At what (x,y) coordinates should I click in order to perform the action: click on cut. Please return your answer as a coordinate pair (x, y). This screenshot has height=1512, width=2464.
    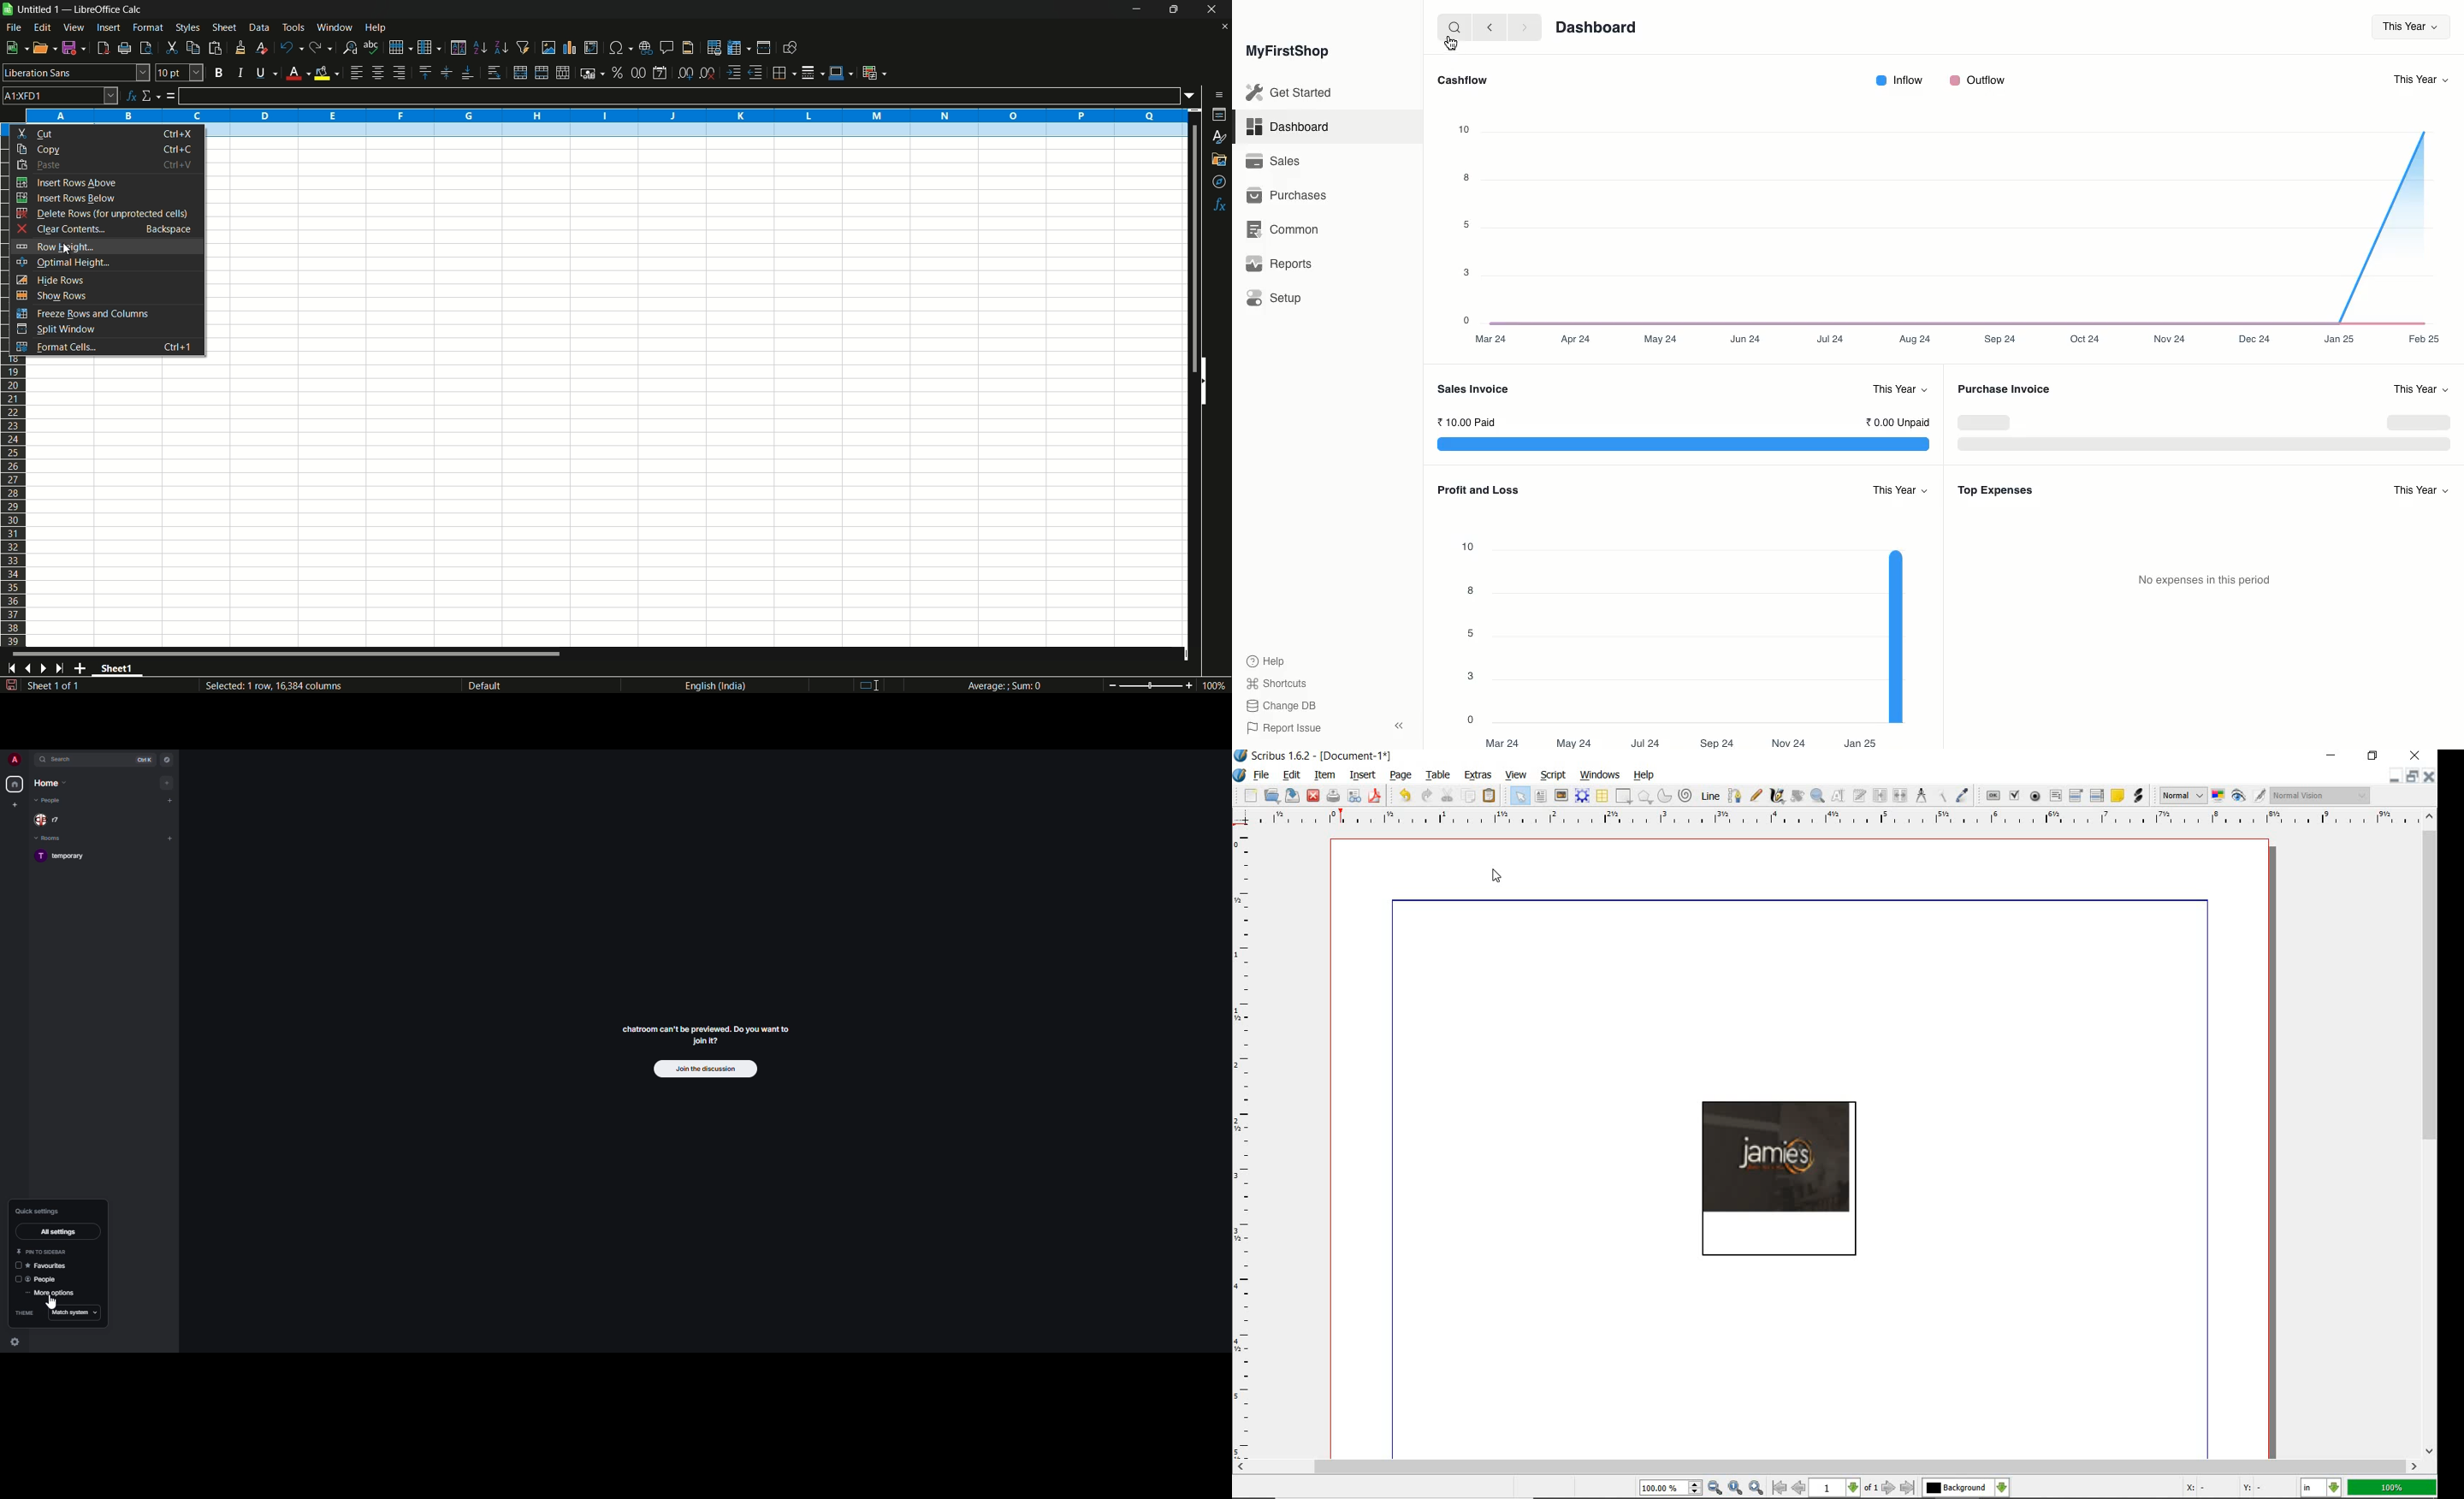
    Looking at the image, I should click on (1447, 795).